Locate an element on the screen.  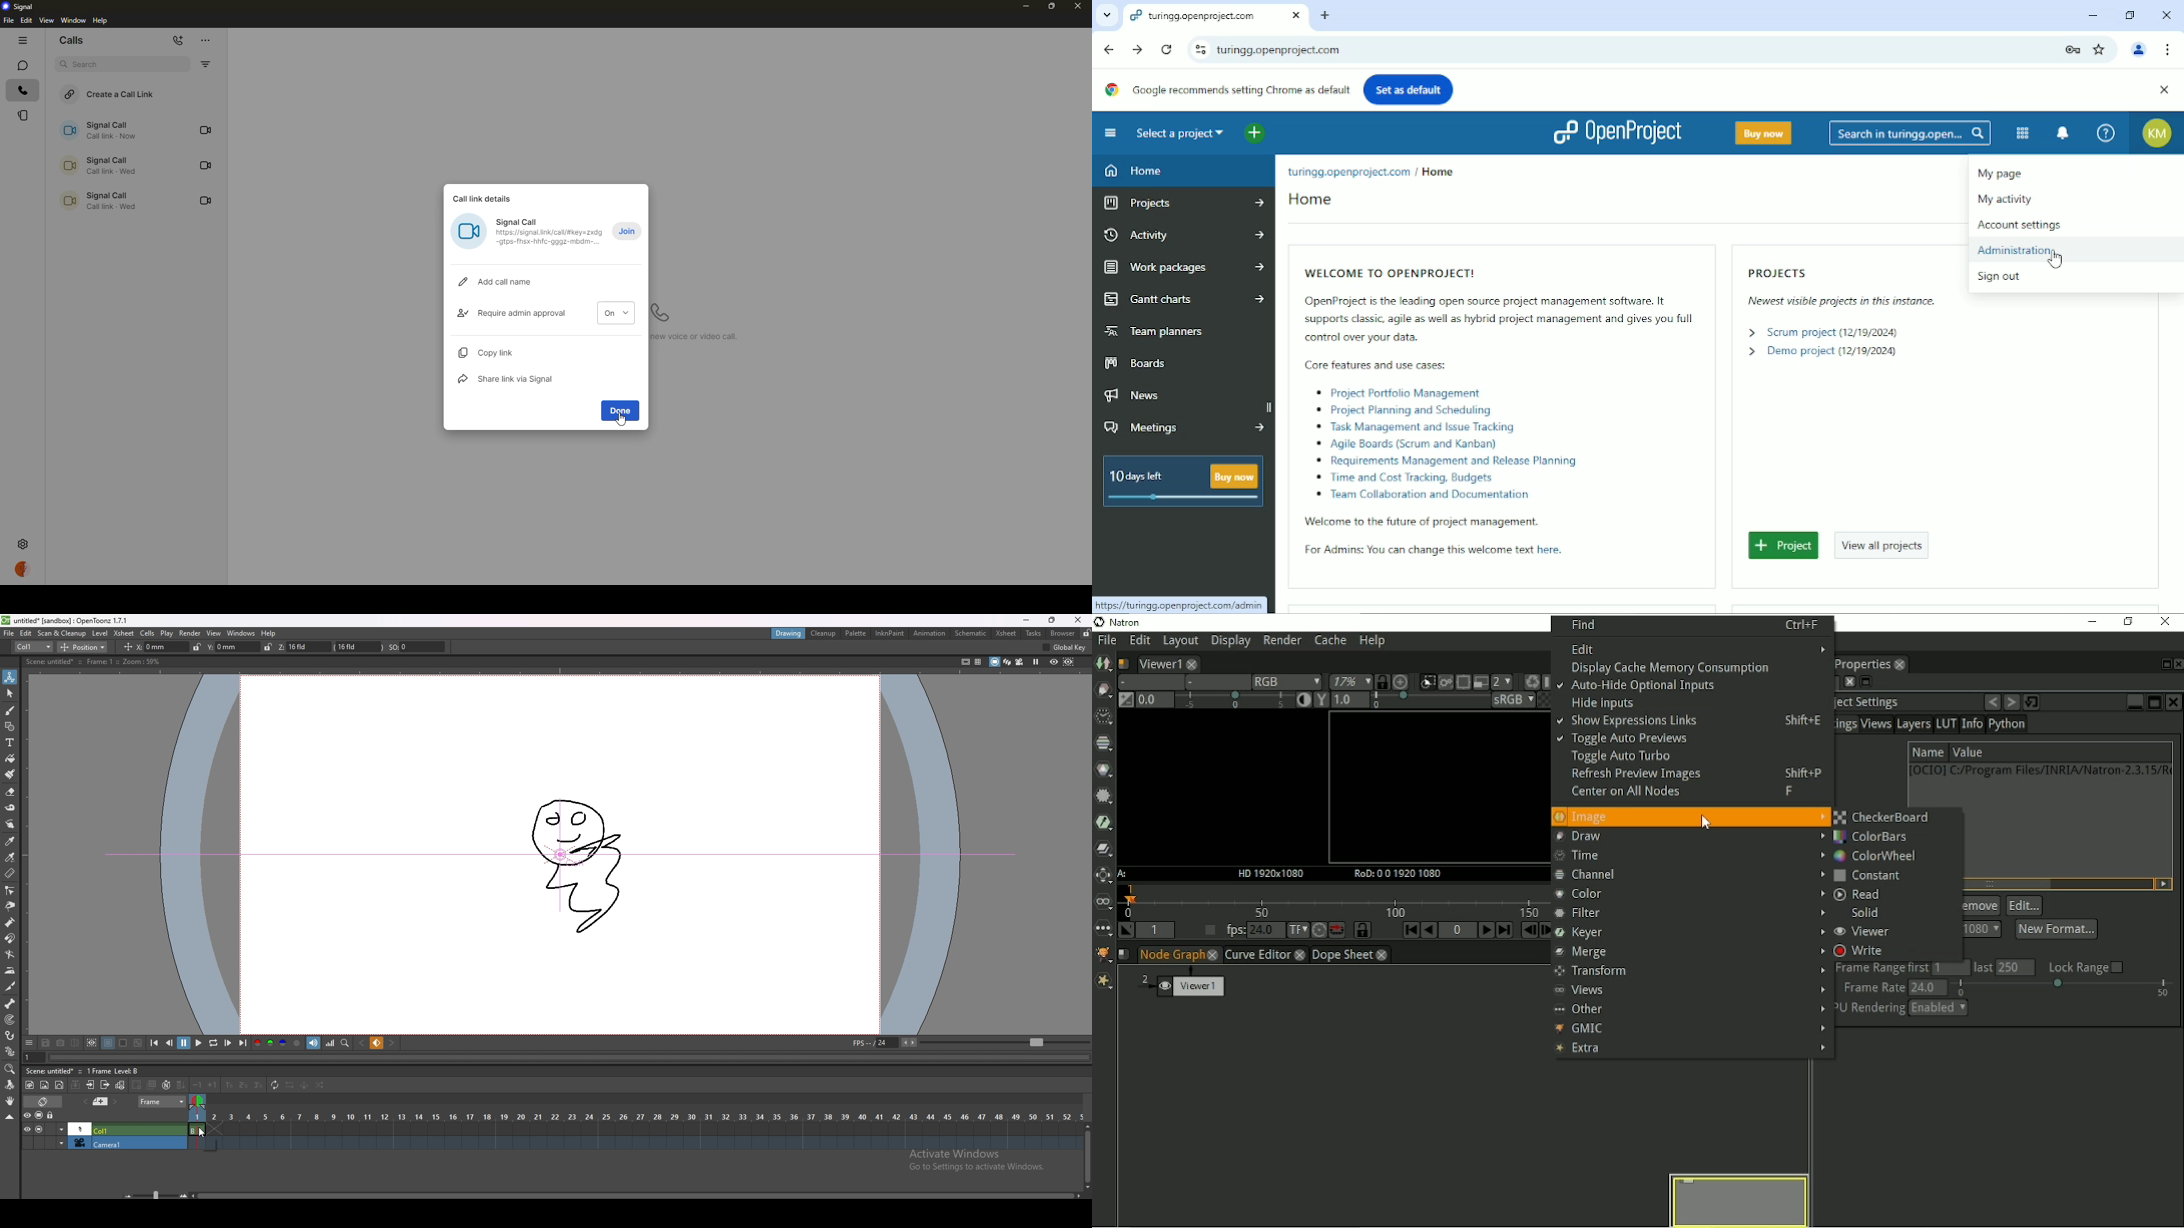
require admin approval is located at coordinates (512, 313).